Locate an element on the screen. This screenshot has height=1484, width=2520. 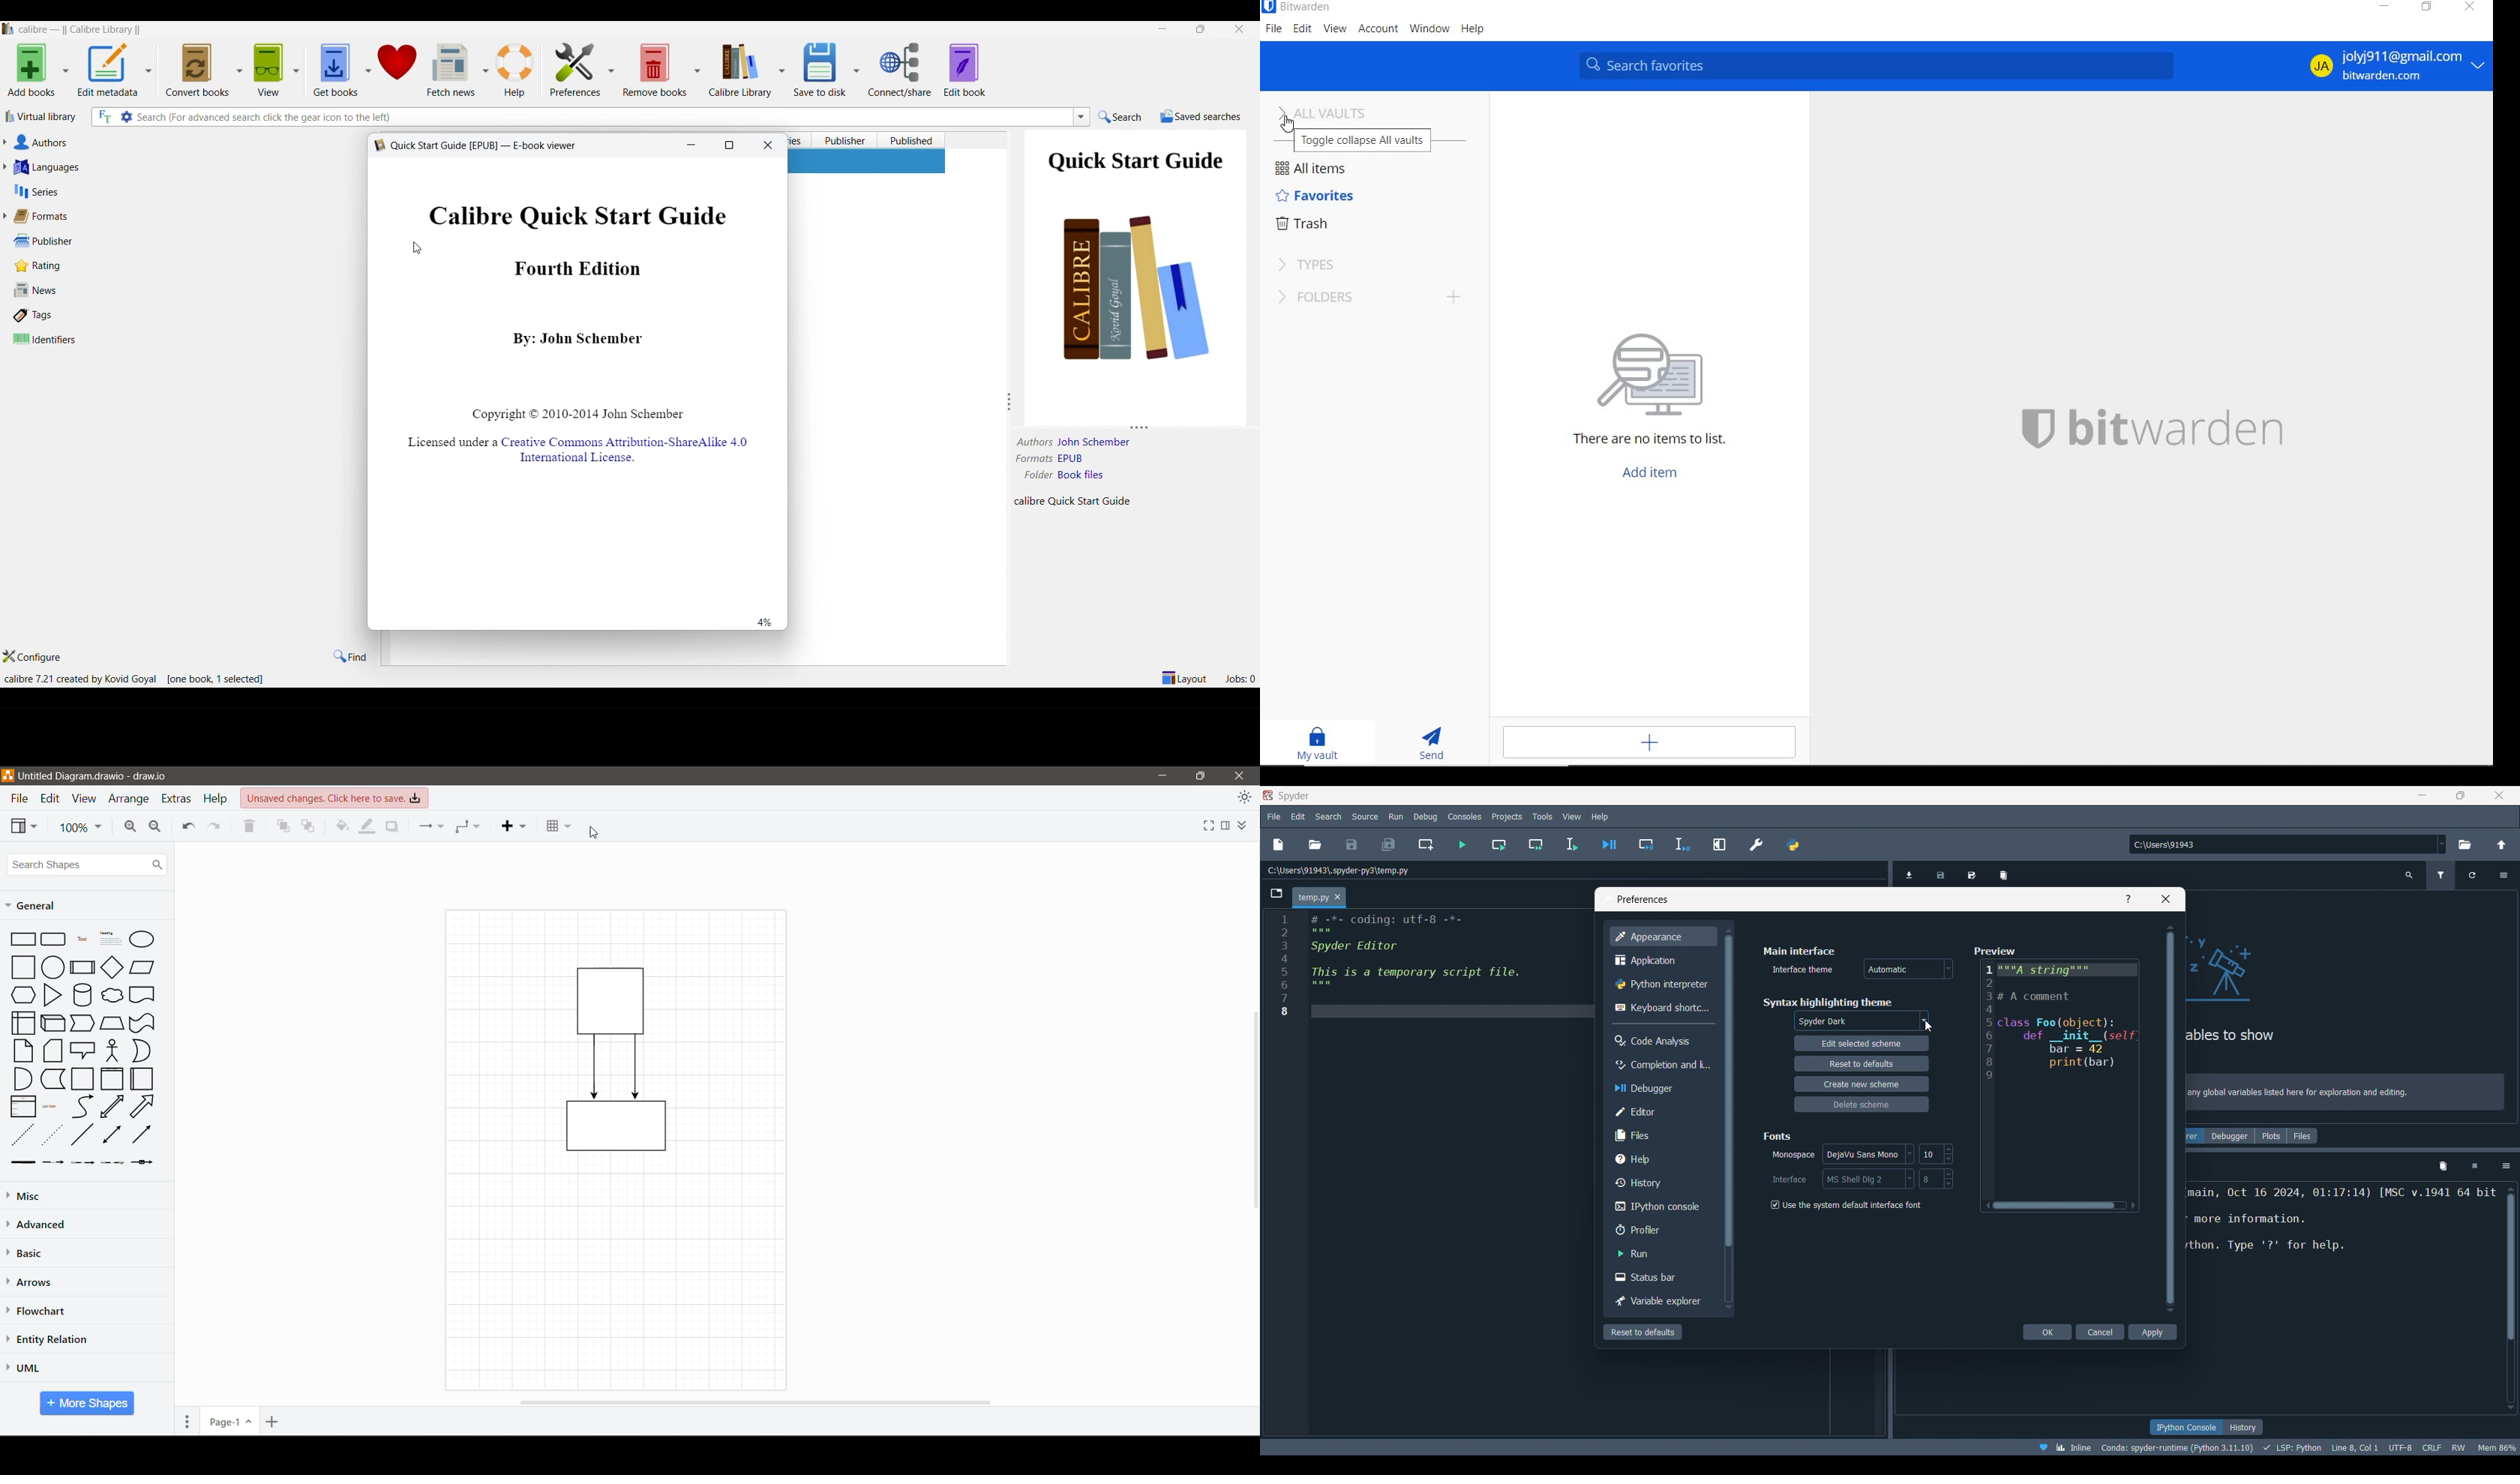
Internal Storage is located at coordinates (22, 1022).